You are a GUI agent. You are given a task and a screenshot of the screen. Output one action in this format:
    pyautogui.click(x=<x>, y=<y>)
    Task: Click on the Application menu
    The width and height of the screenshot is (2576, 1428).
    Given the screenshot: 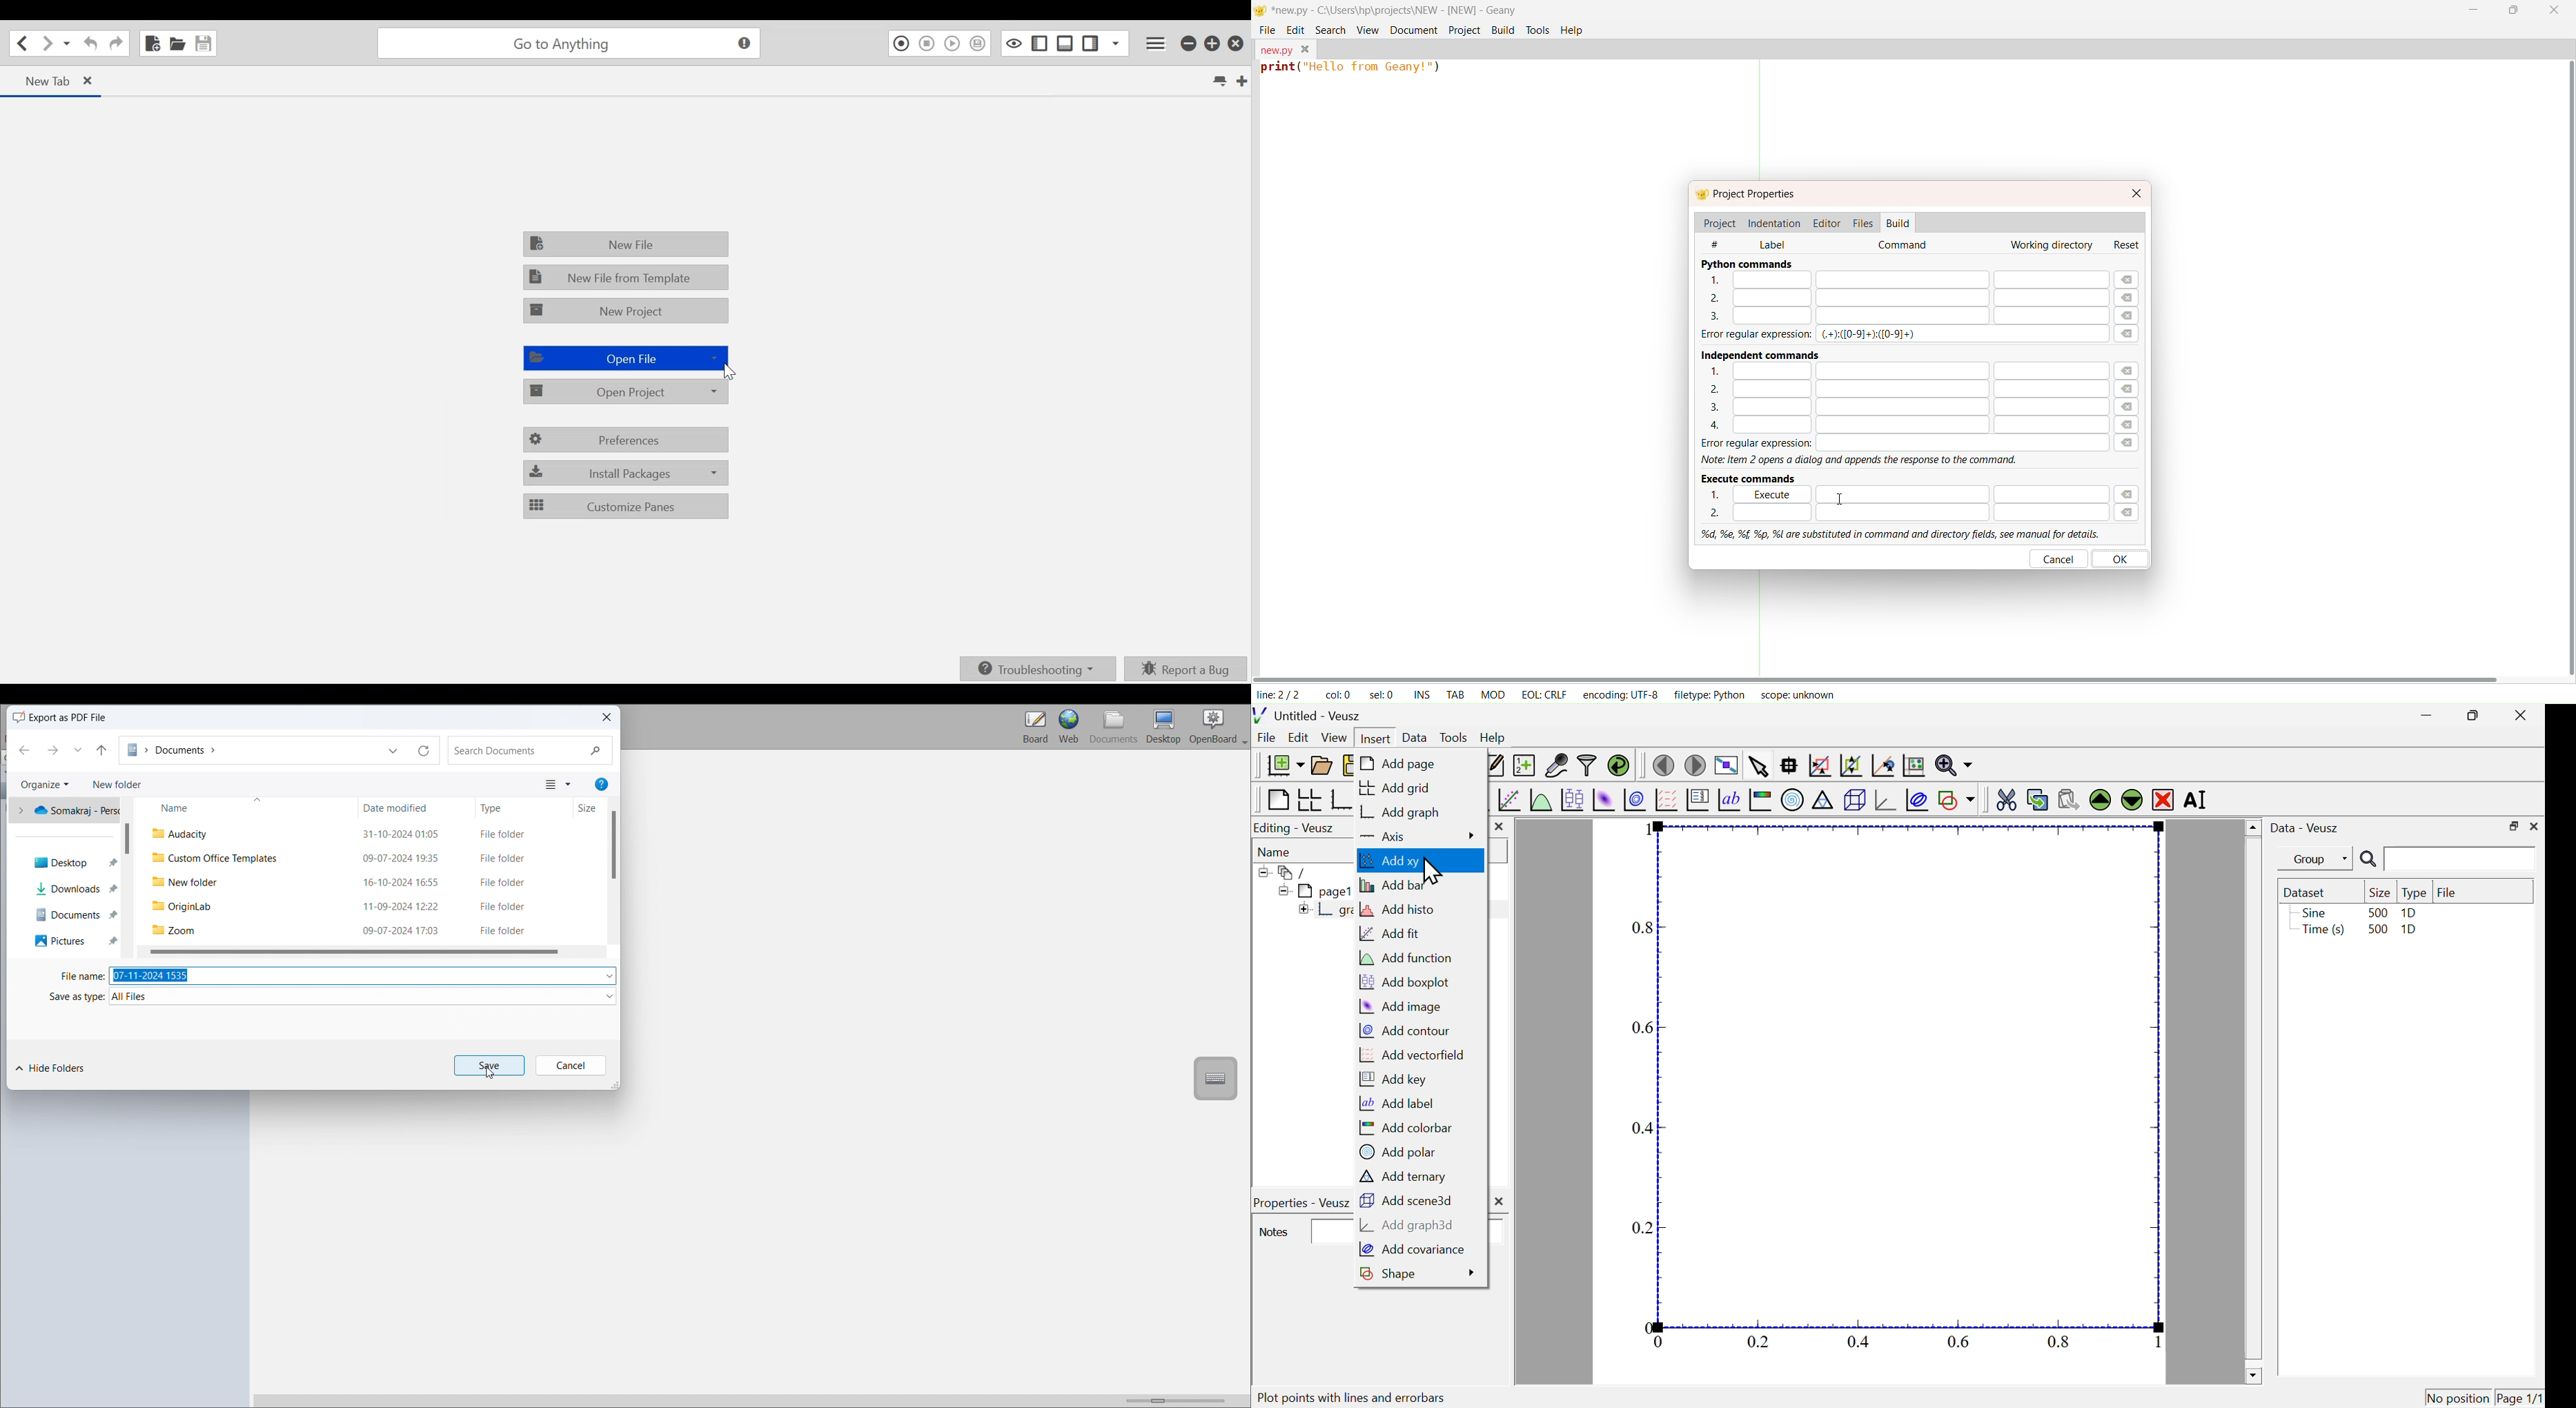 What is the action you would take?
    pyautogui.click(x=1158, y=42)
    